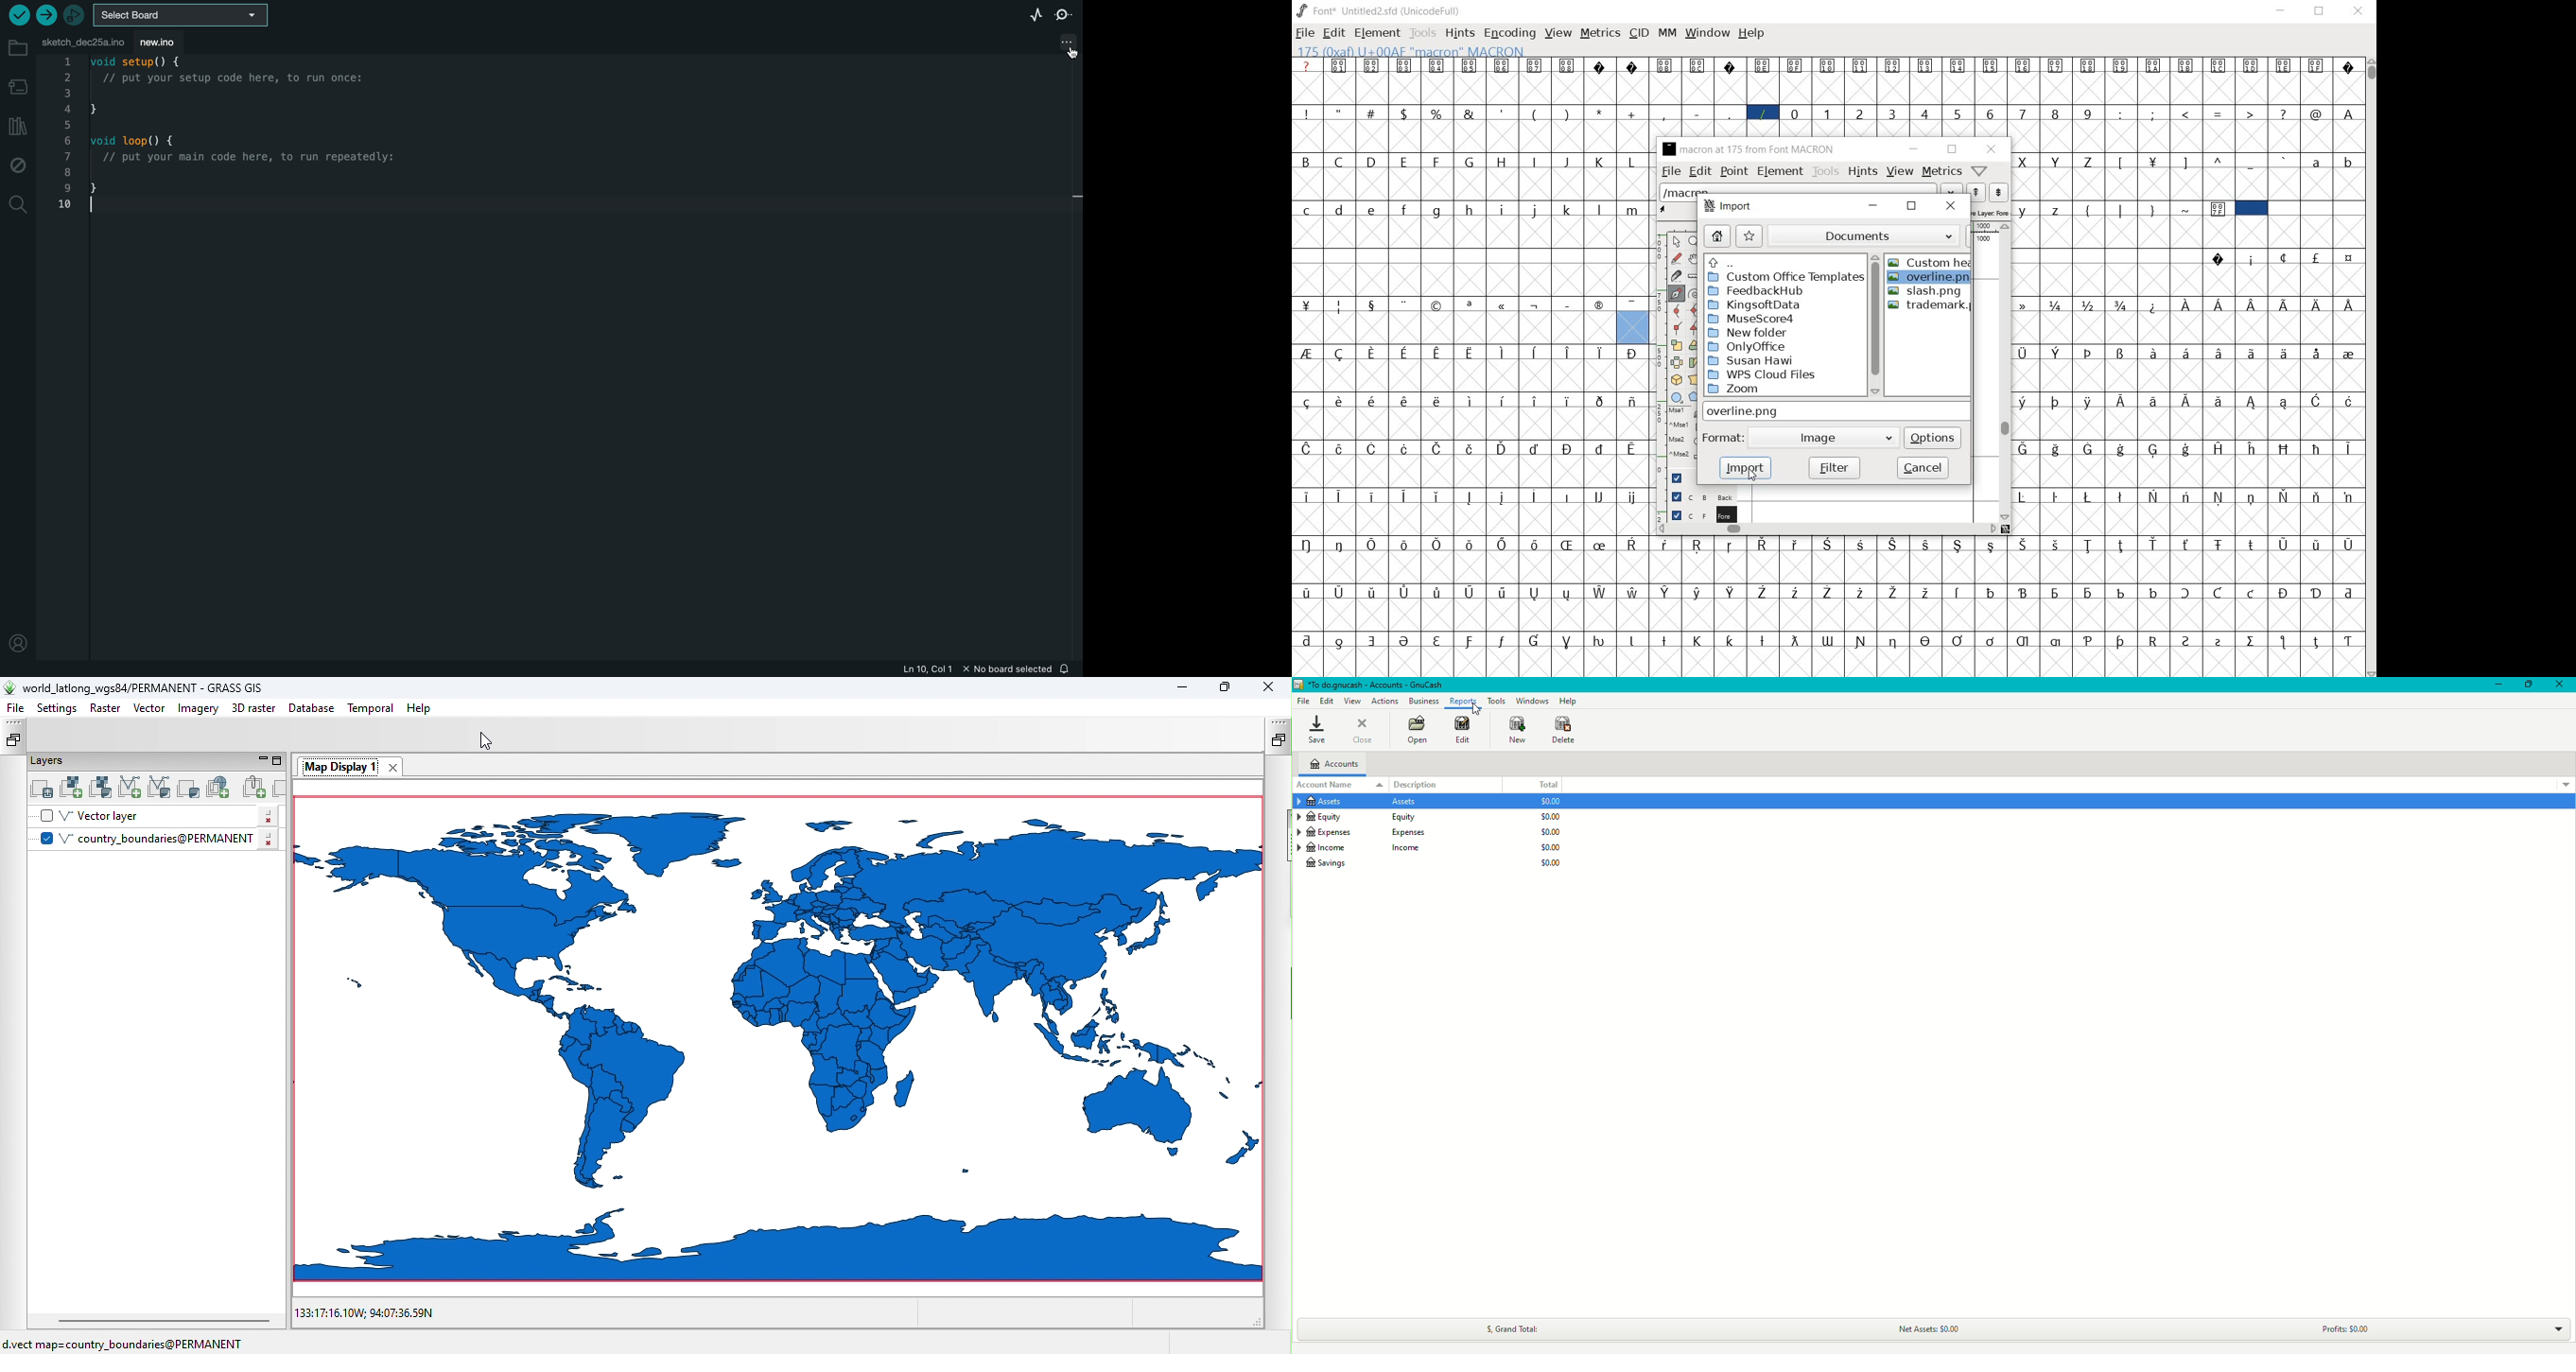 This screenshot has width=2576, height=1372. Describe the element at coordinates (2220, 591) in the screenshot. I see `` at that location.